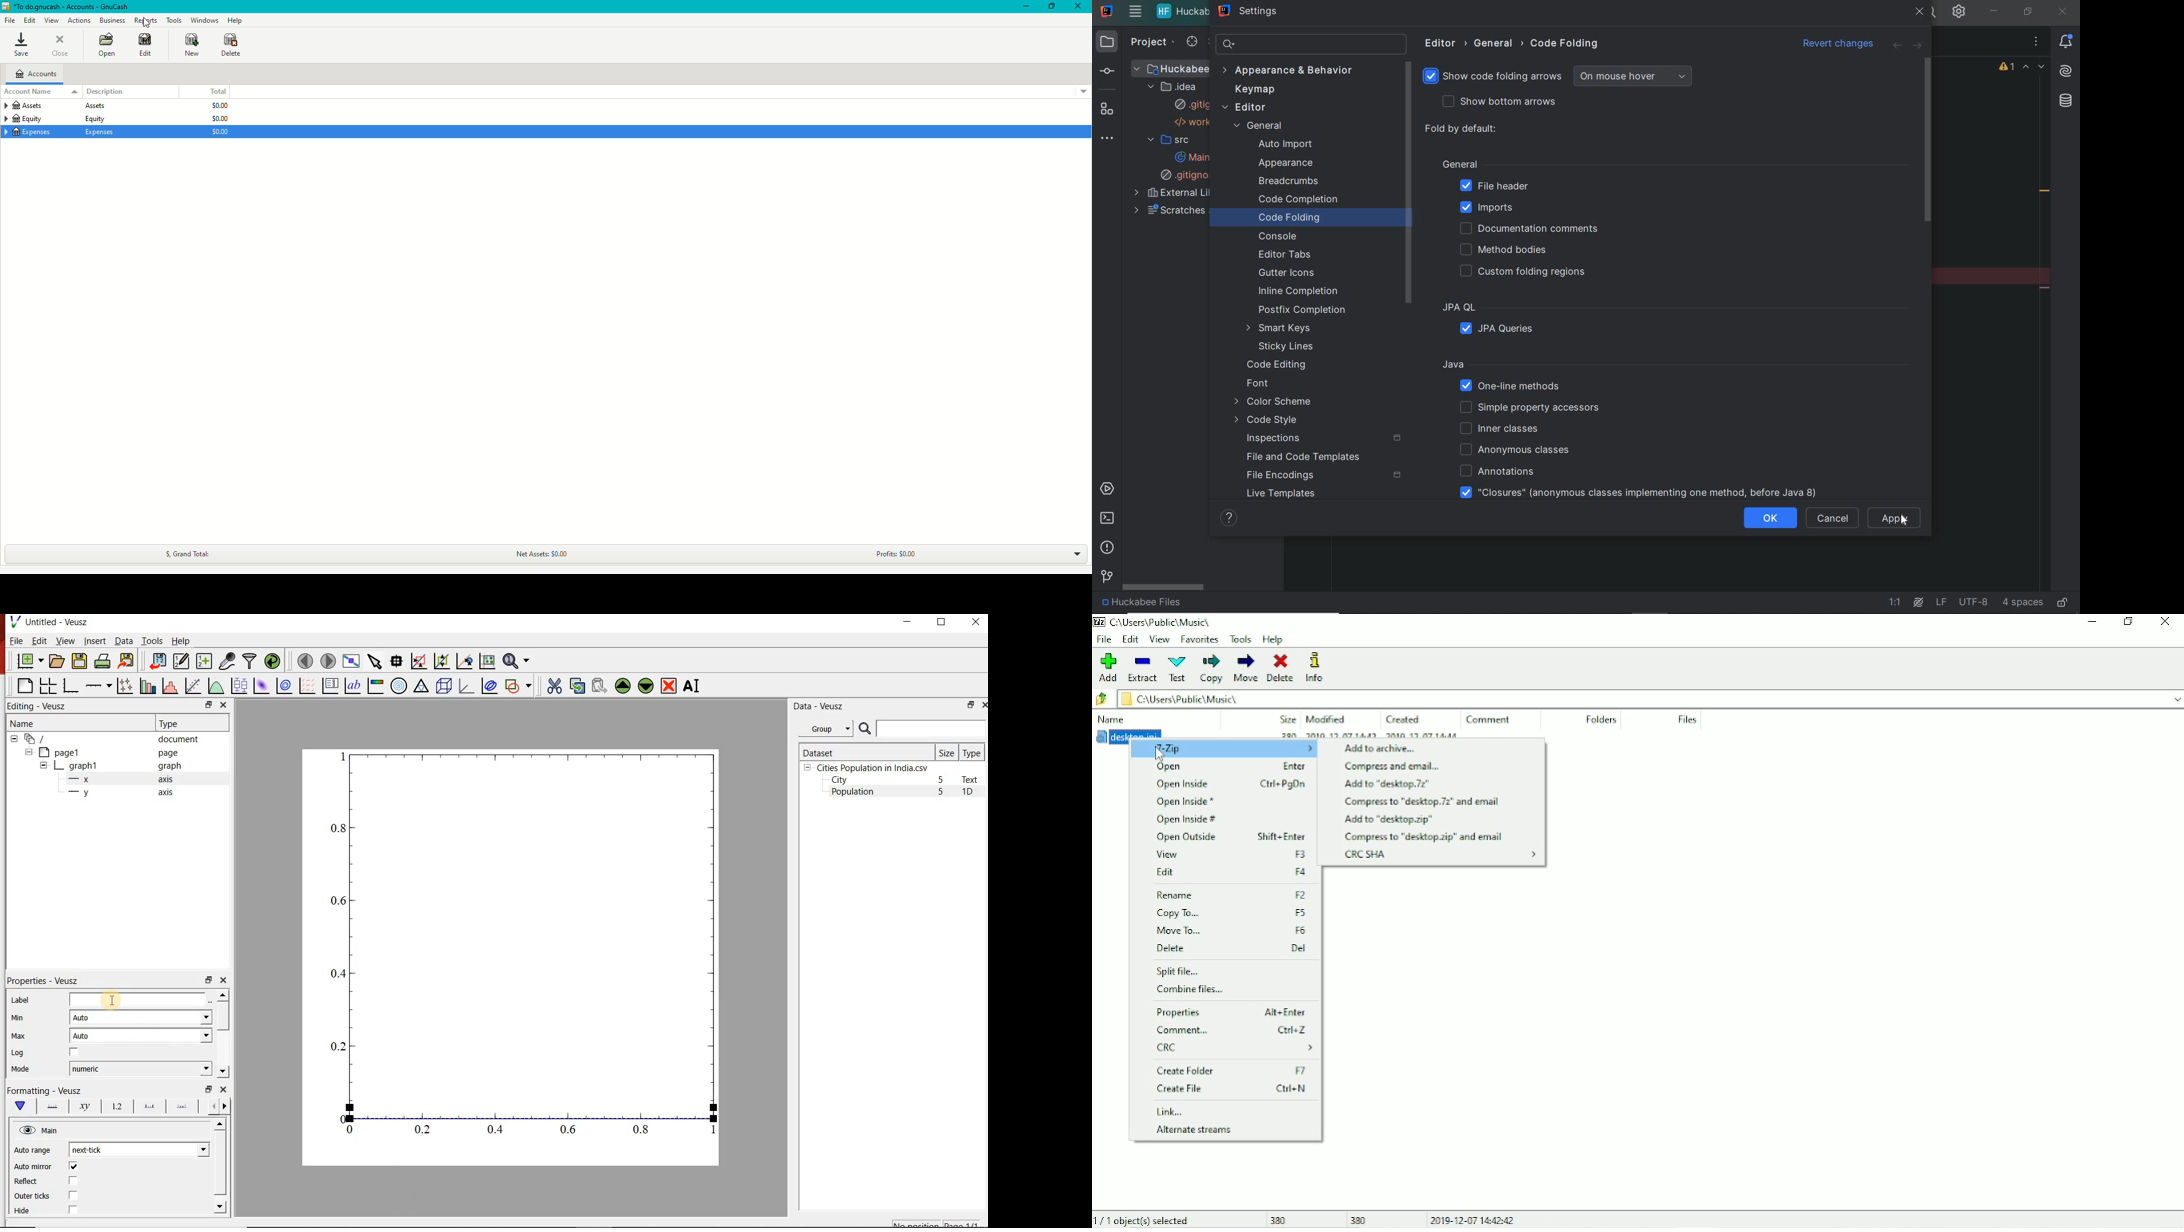  Describe the element at coordinates (1540, 409) in the screenshot. I see `simple property accessors` at that location.